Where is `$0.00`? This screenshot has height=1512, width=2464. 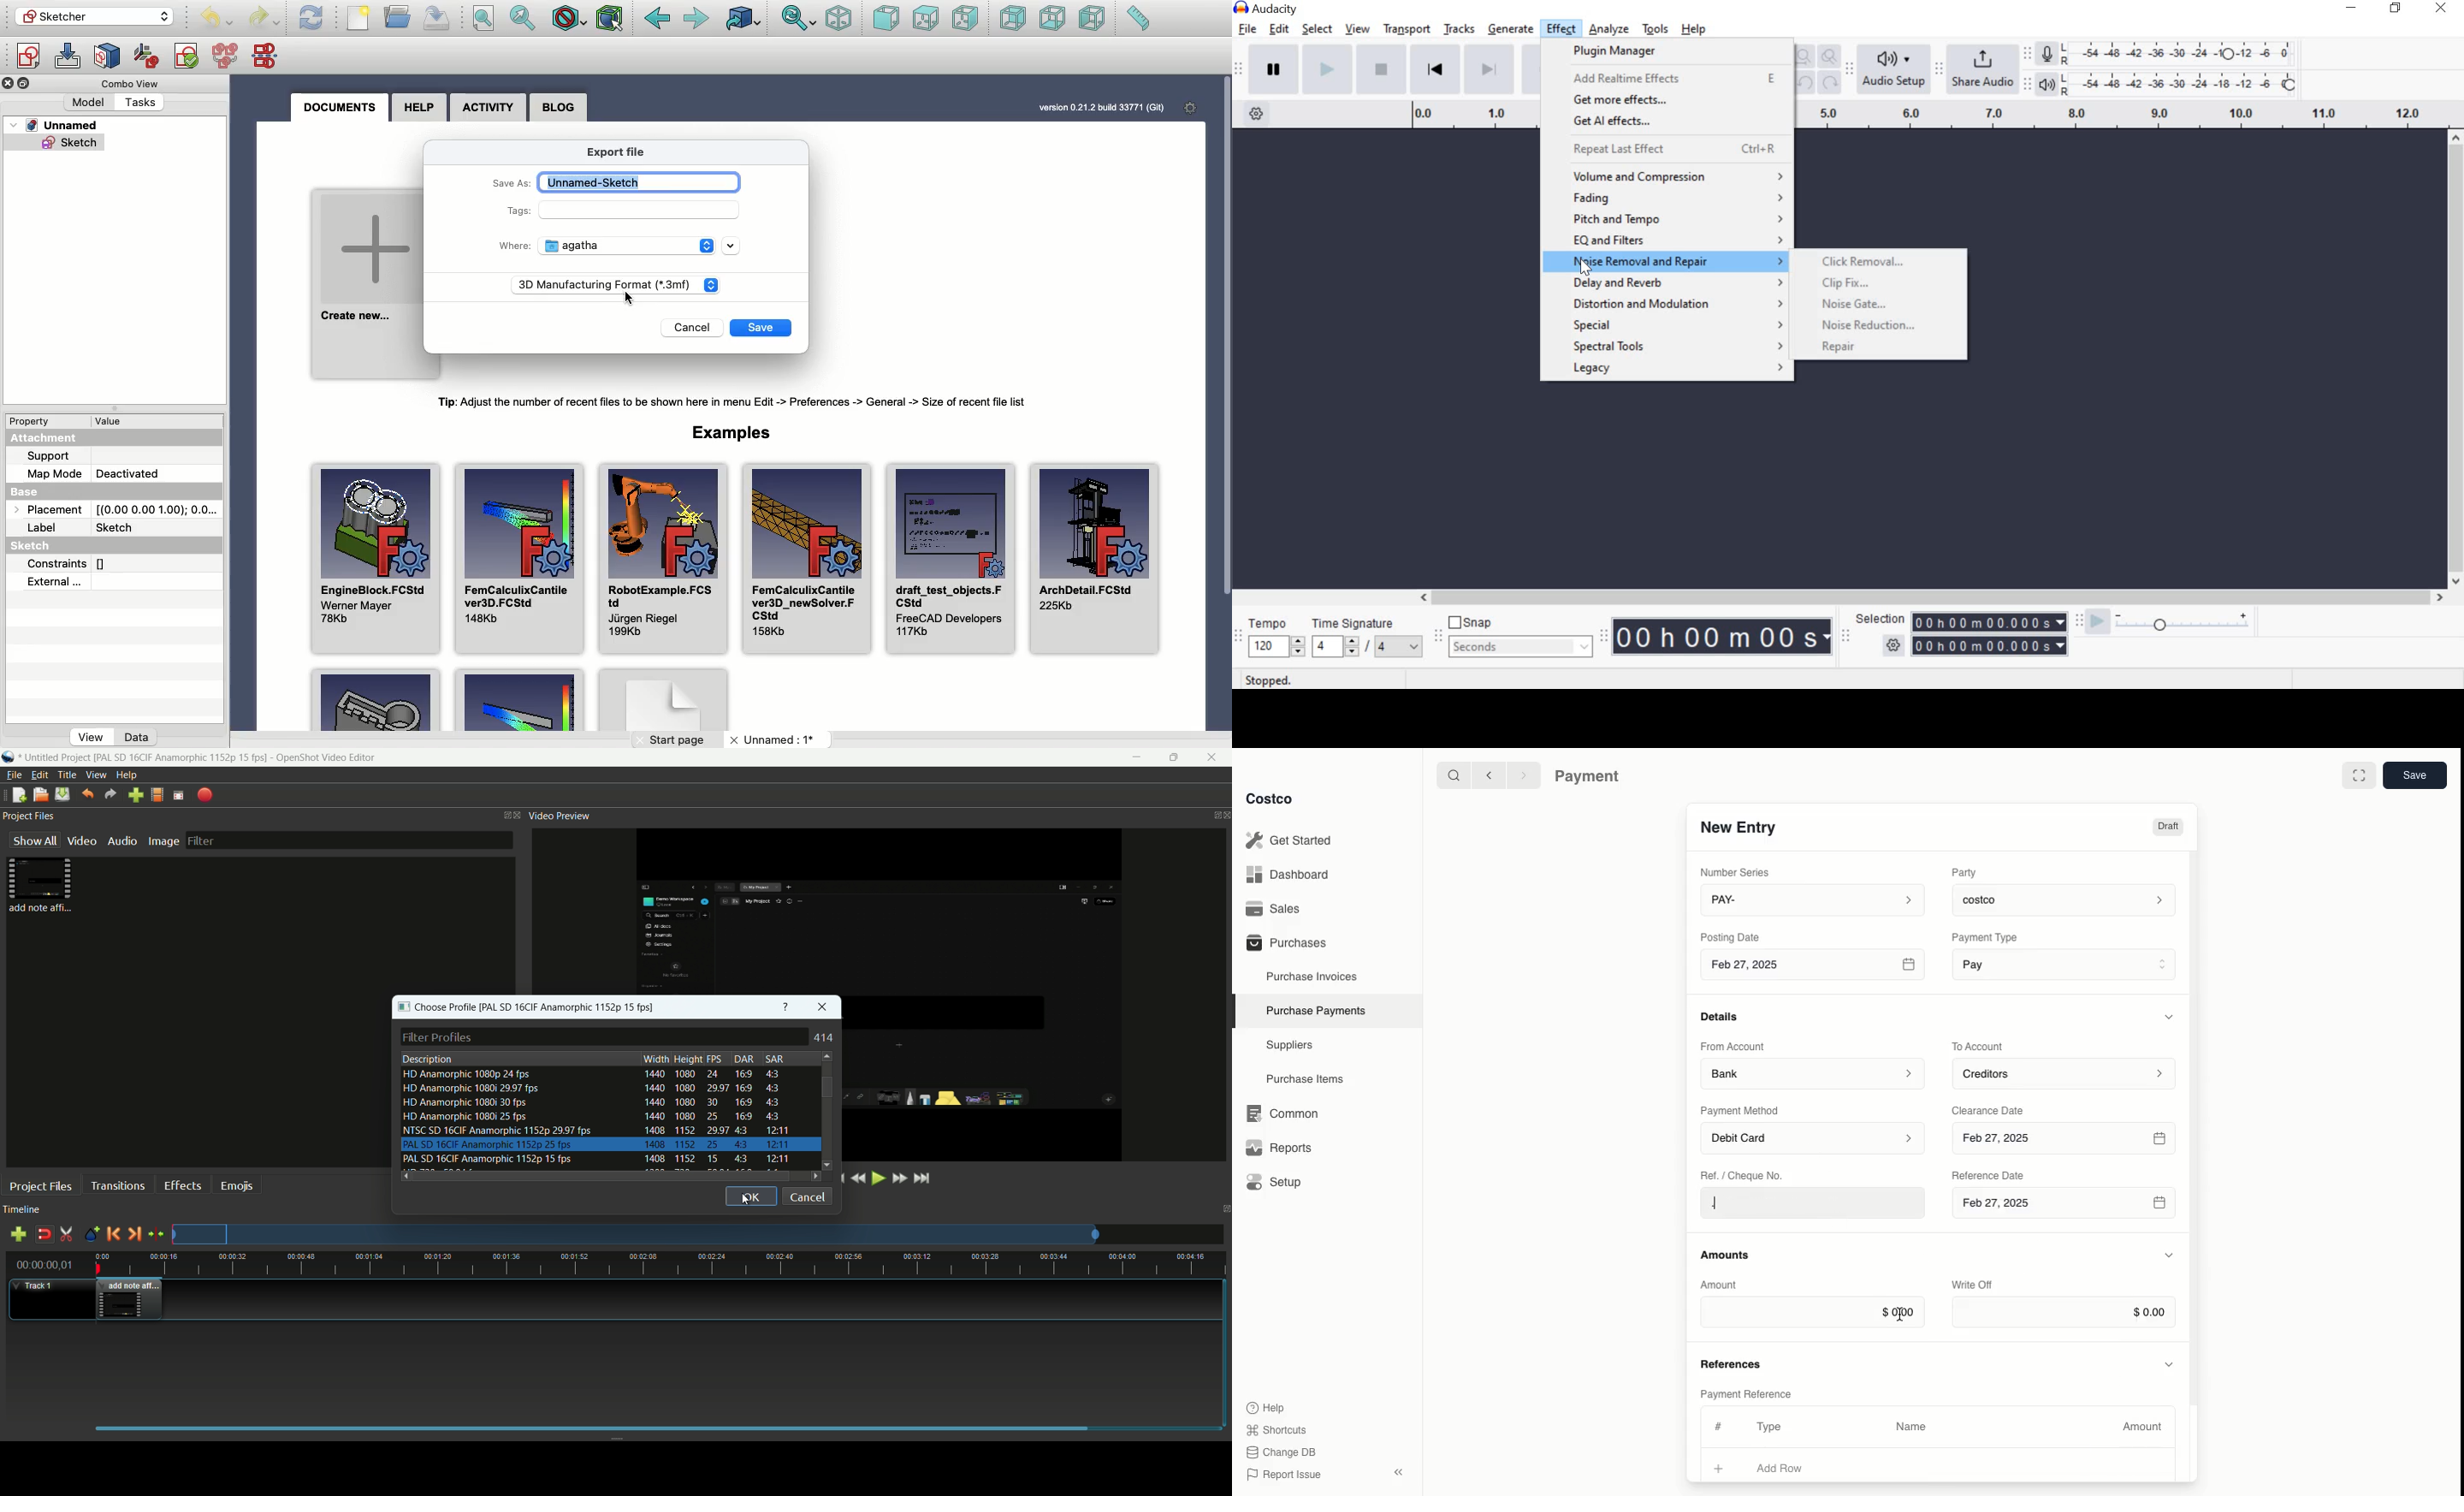 $0.00 is located at coordinates (2064, 1312).